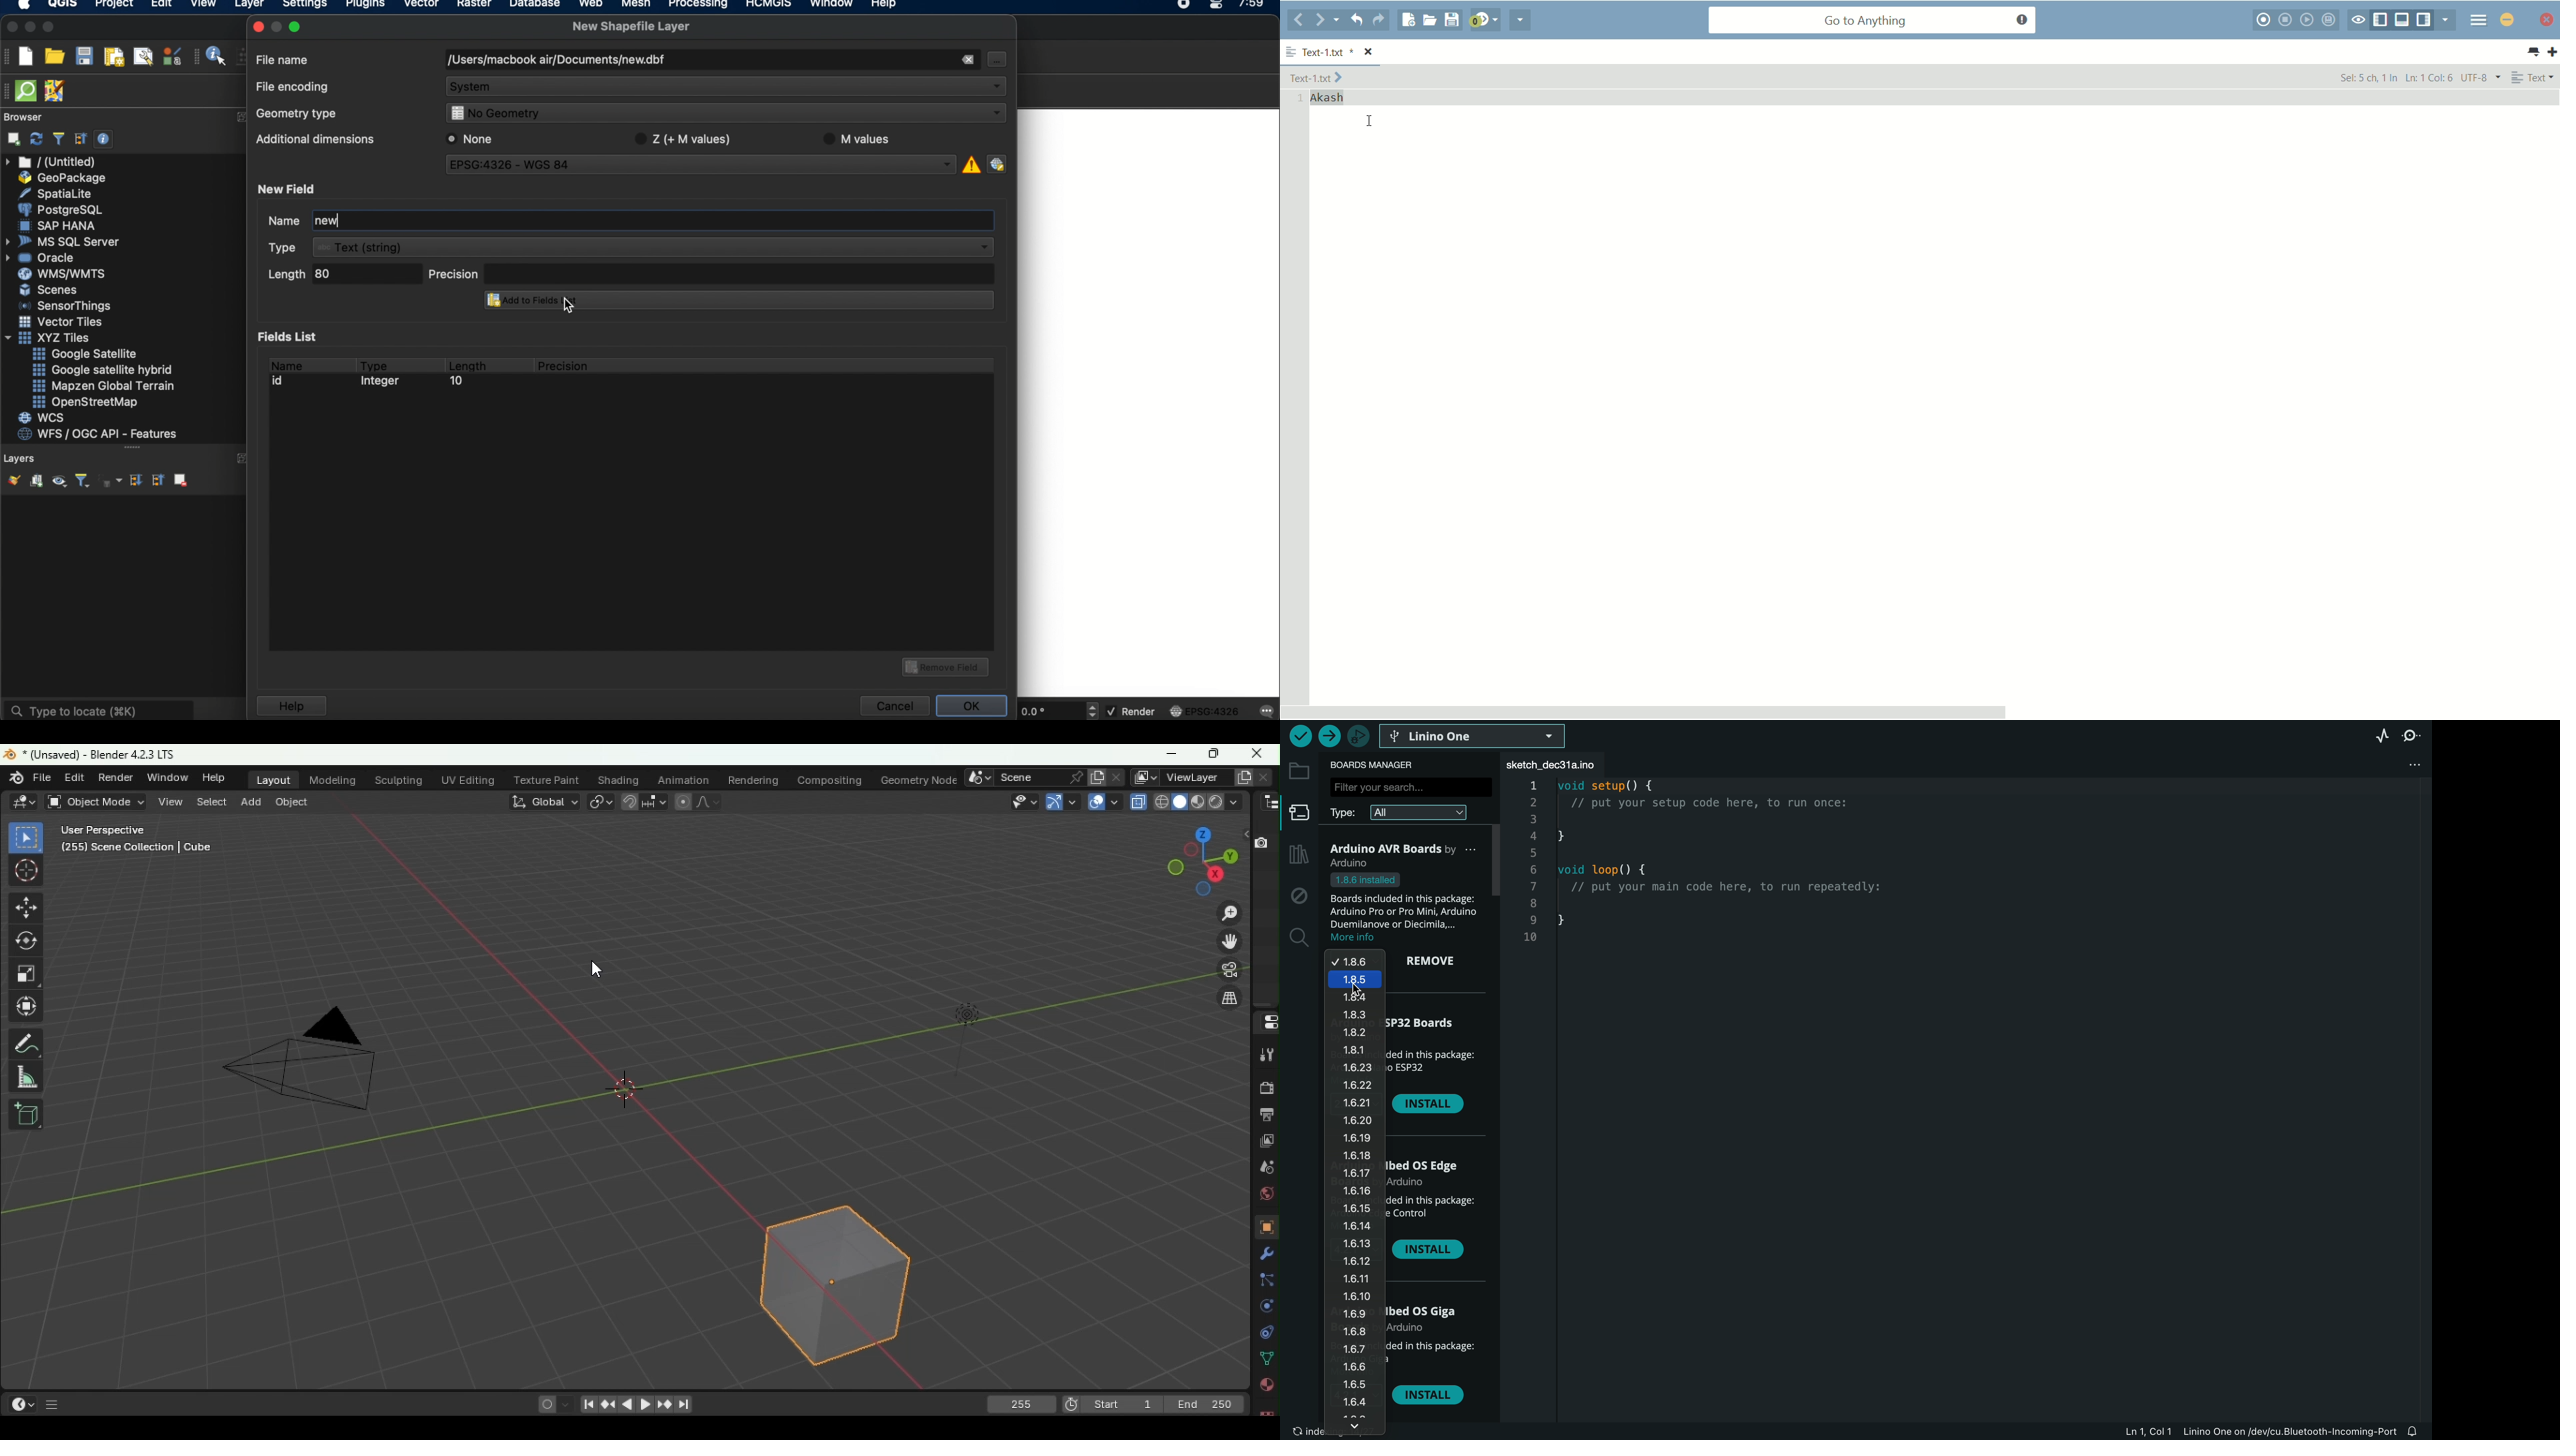  Describe the element at coordinates (2533, 77) in the screenshot. I see `file type` at that location.